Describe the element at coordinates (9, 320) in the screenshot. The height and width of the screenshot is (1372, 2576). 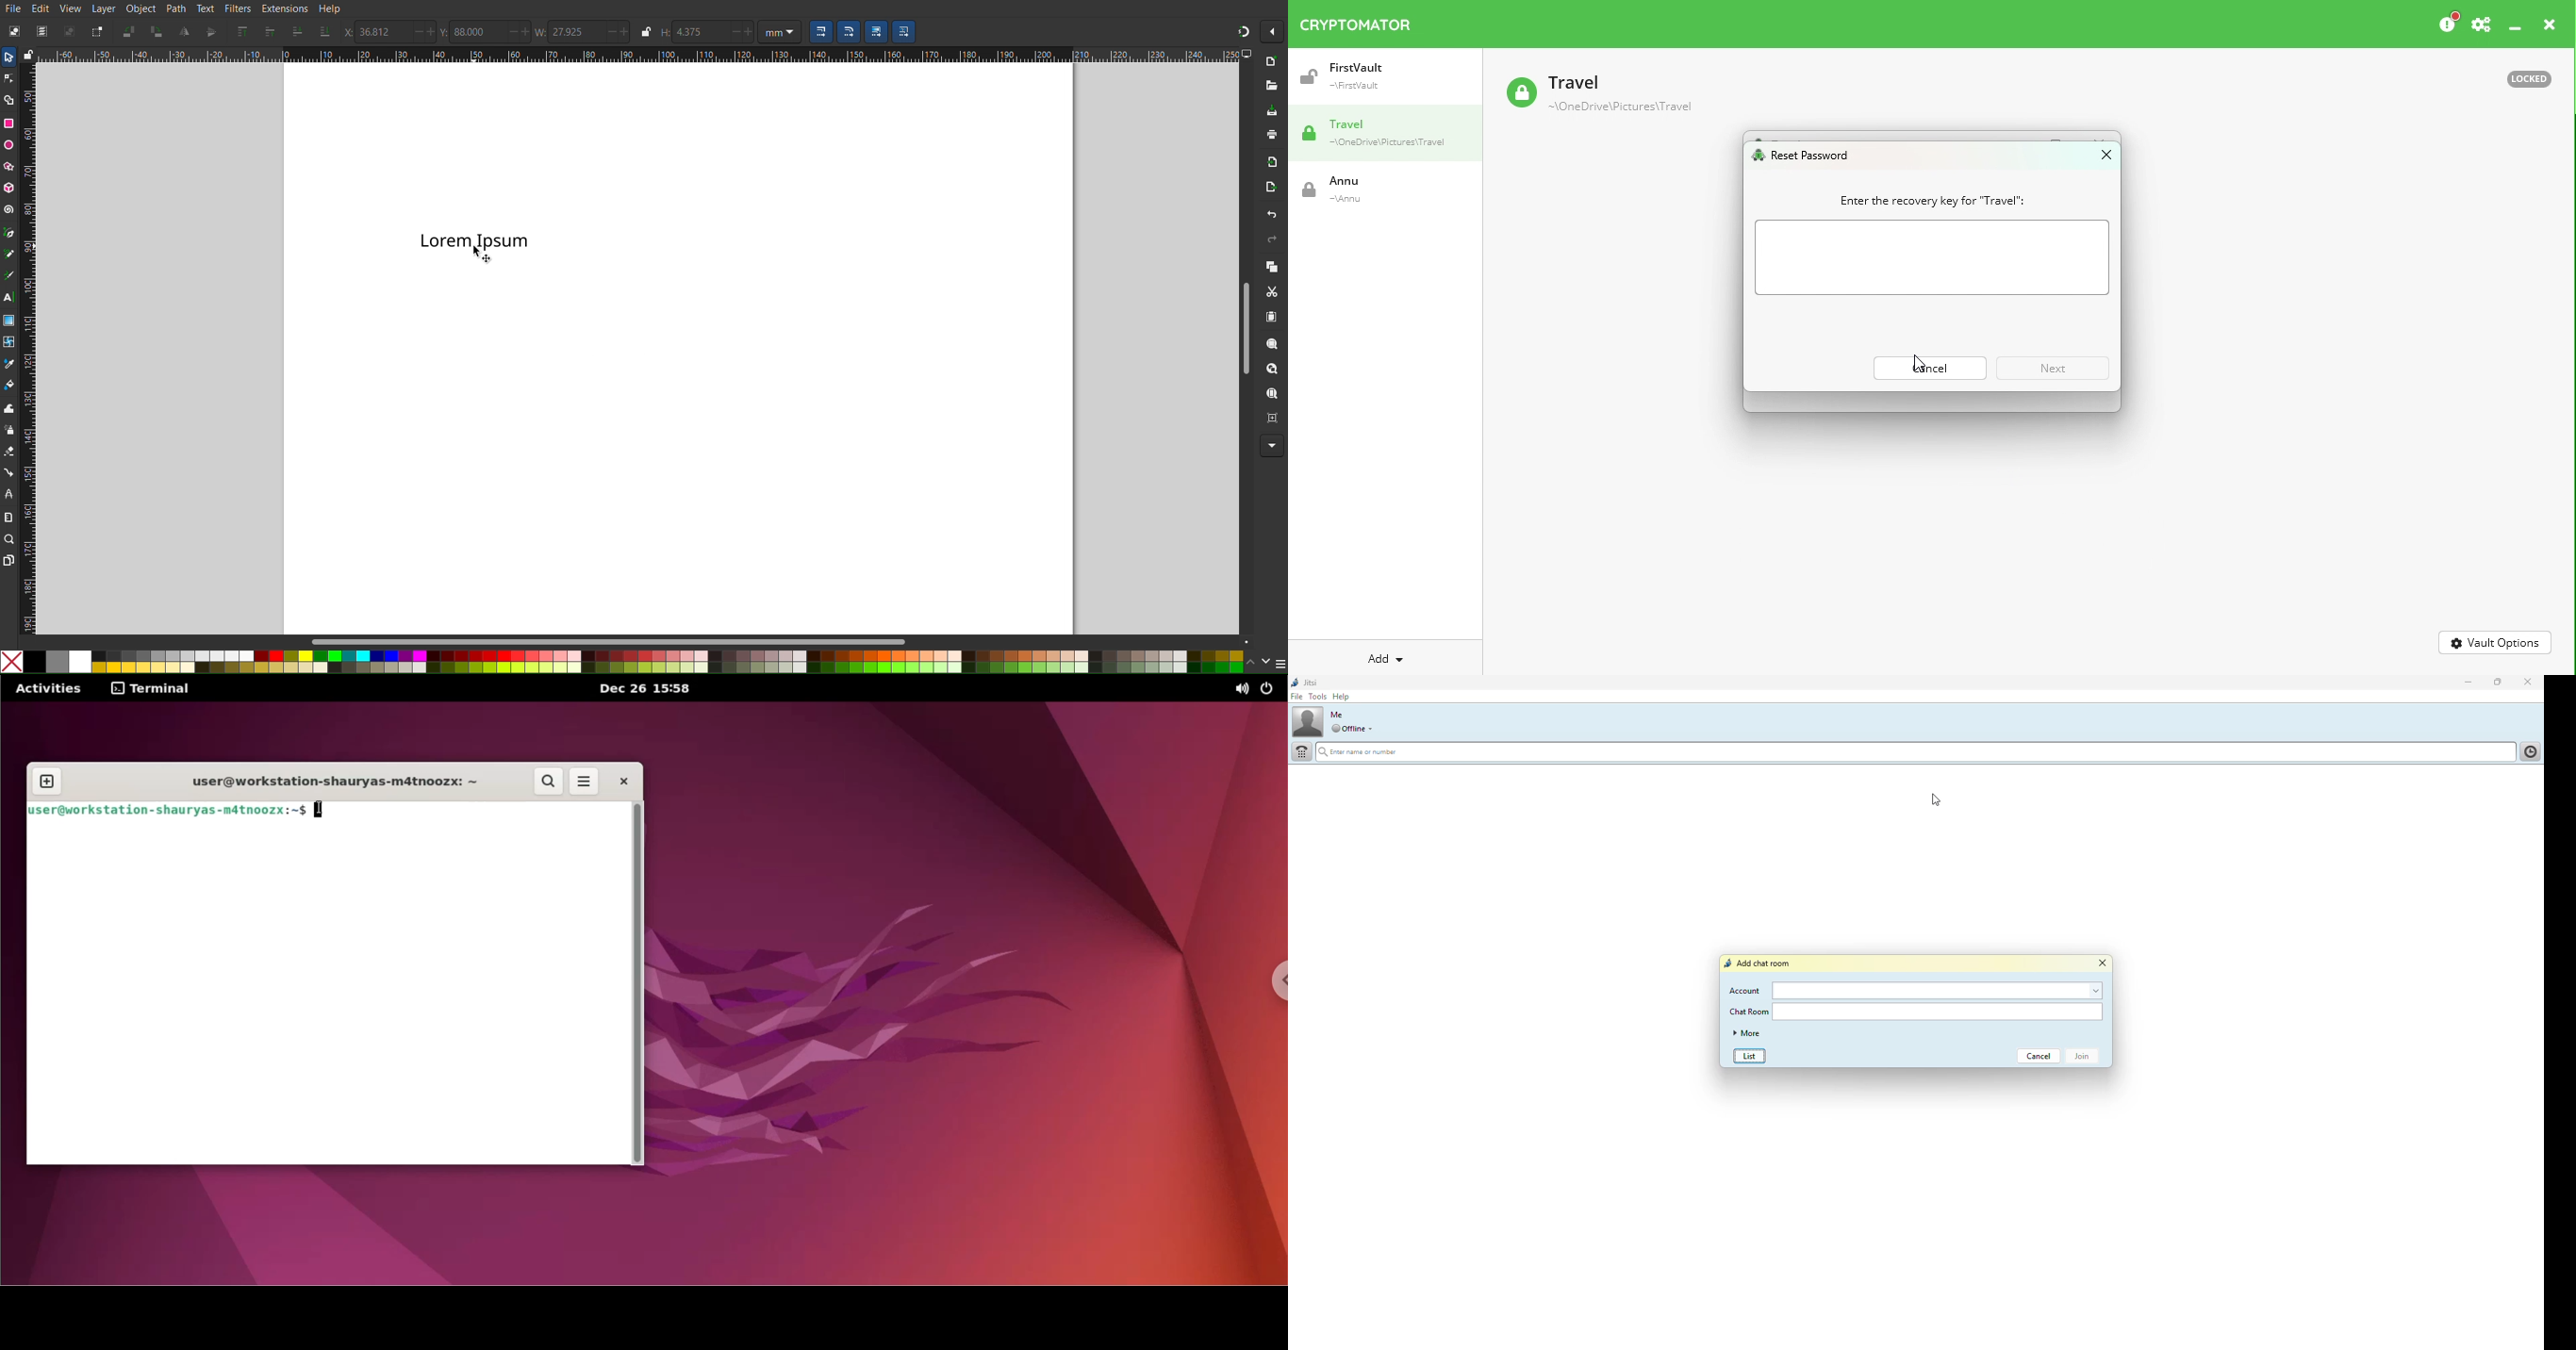
I see `Gradient Tool` at that location.